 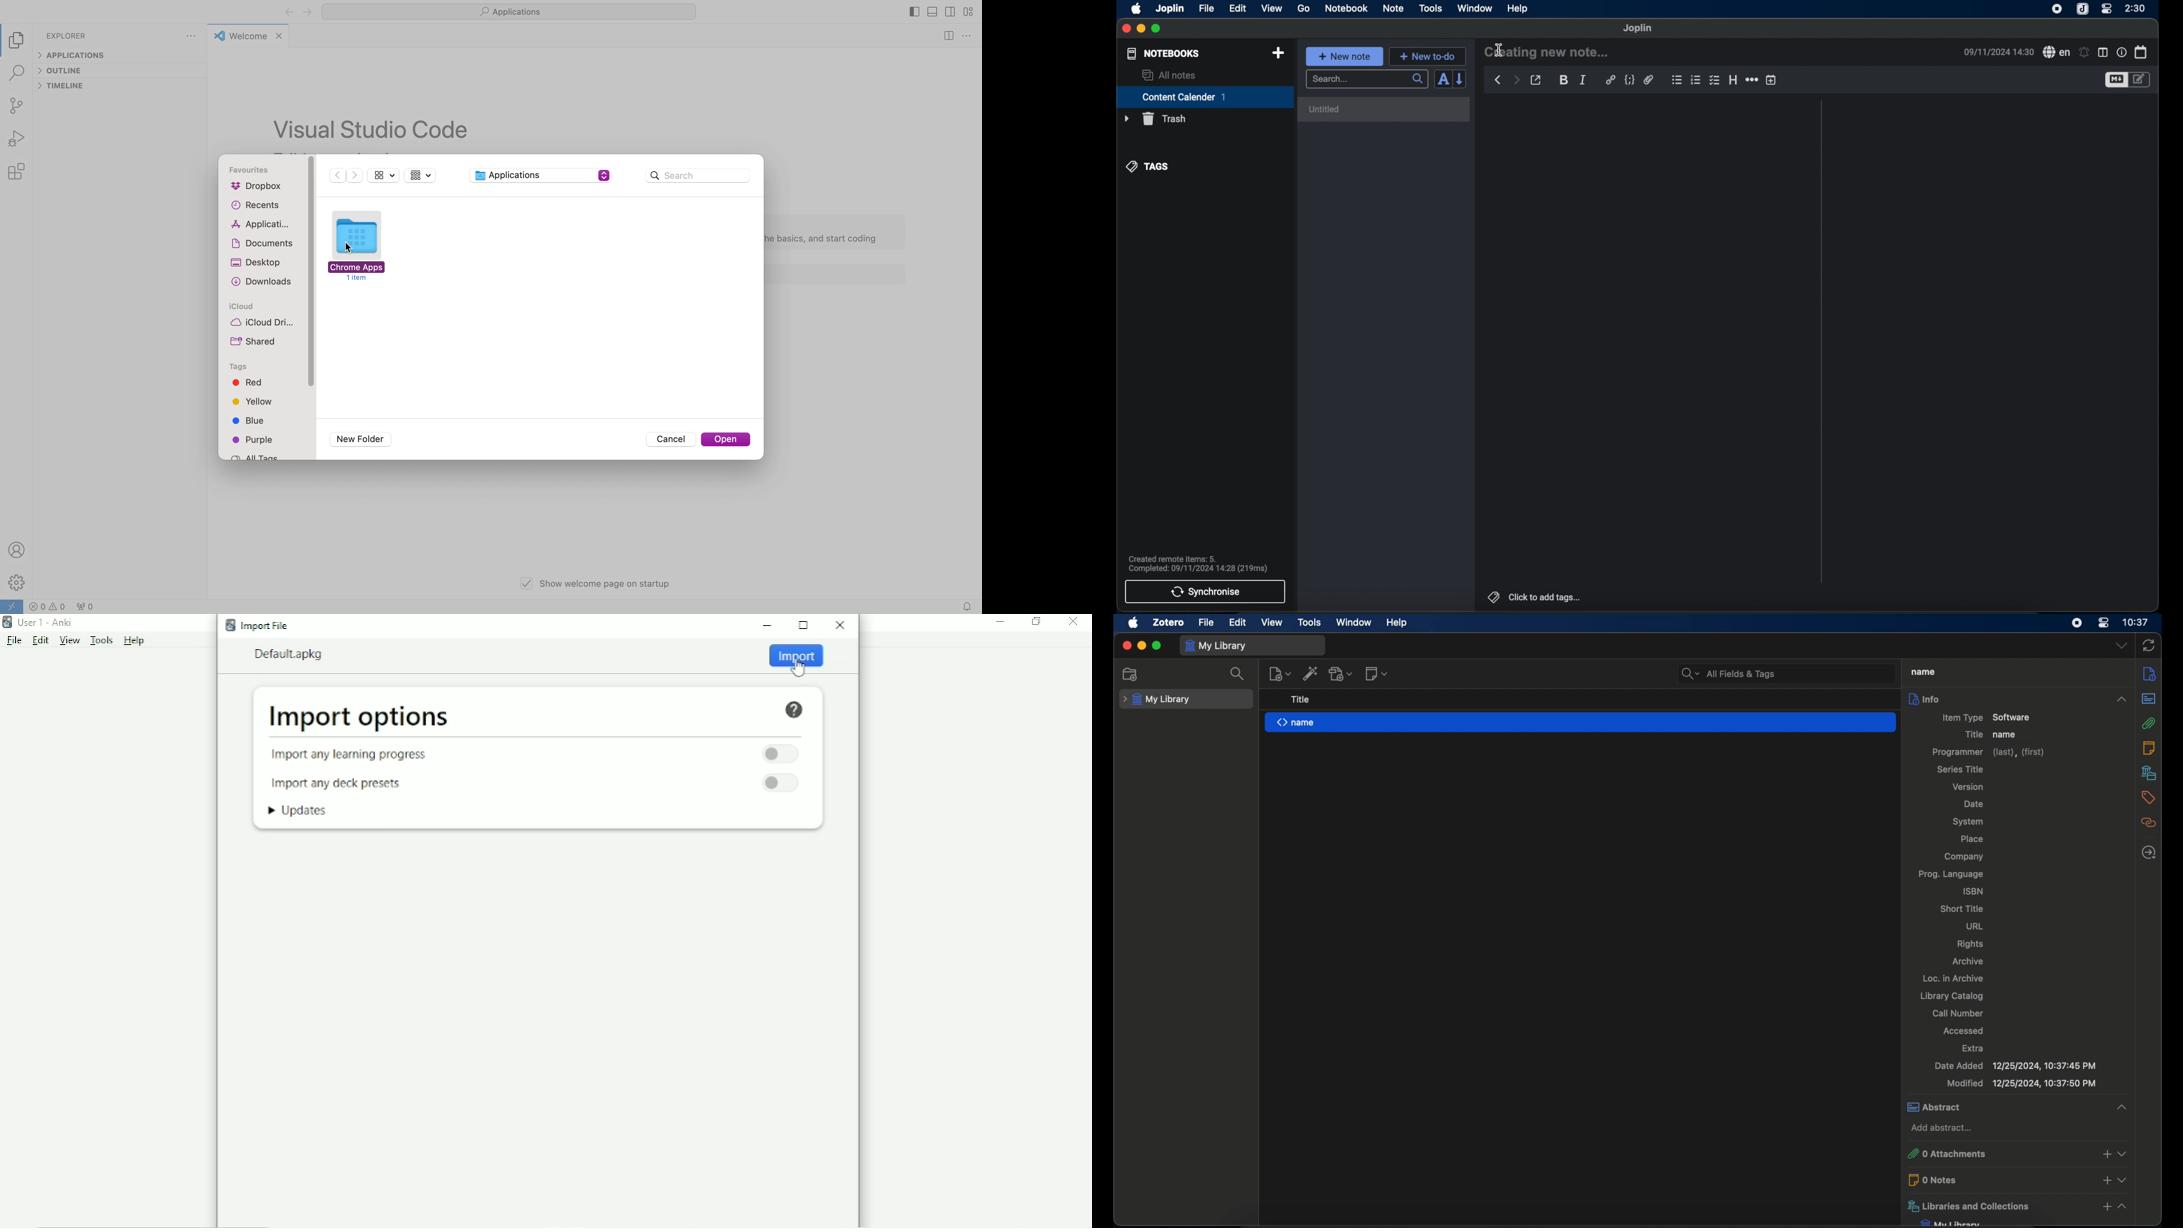 I want to click on add libraries, so click(x=2104, y=1207).